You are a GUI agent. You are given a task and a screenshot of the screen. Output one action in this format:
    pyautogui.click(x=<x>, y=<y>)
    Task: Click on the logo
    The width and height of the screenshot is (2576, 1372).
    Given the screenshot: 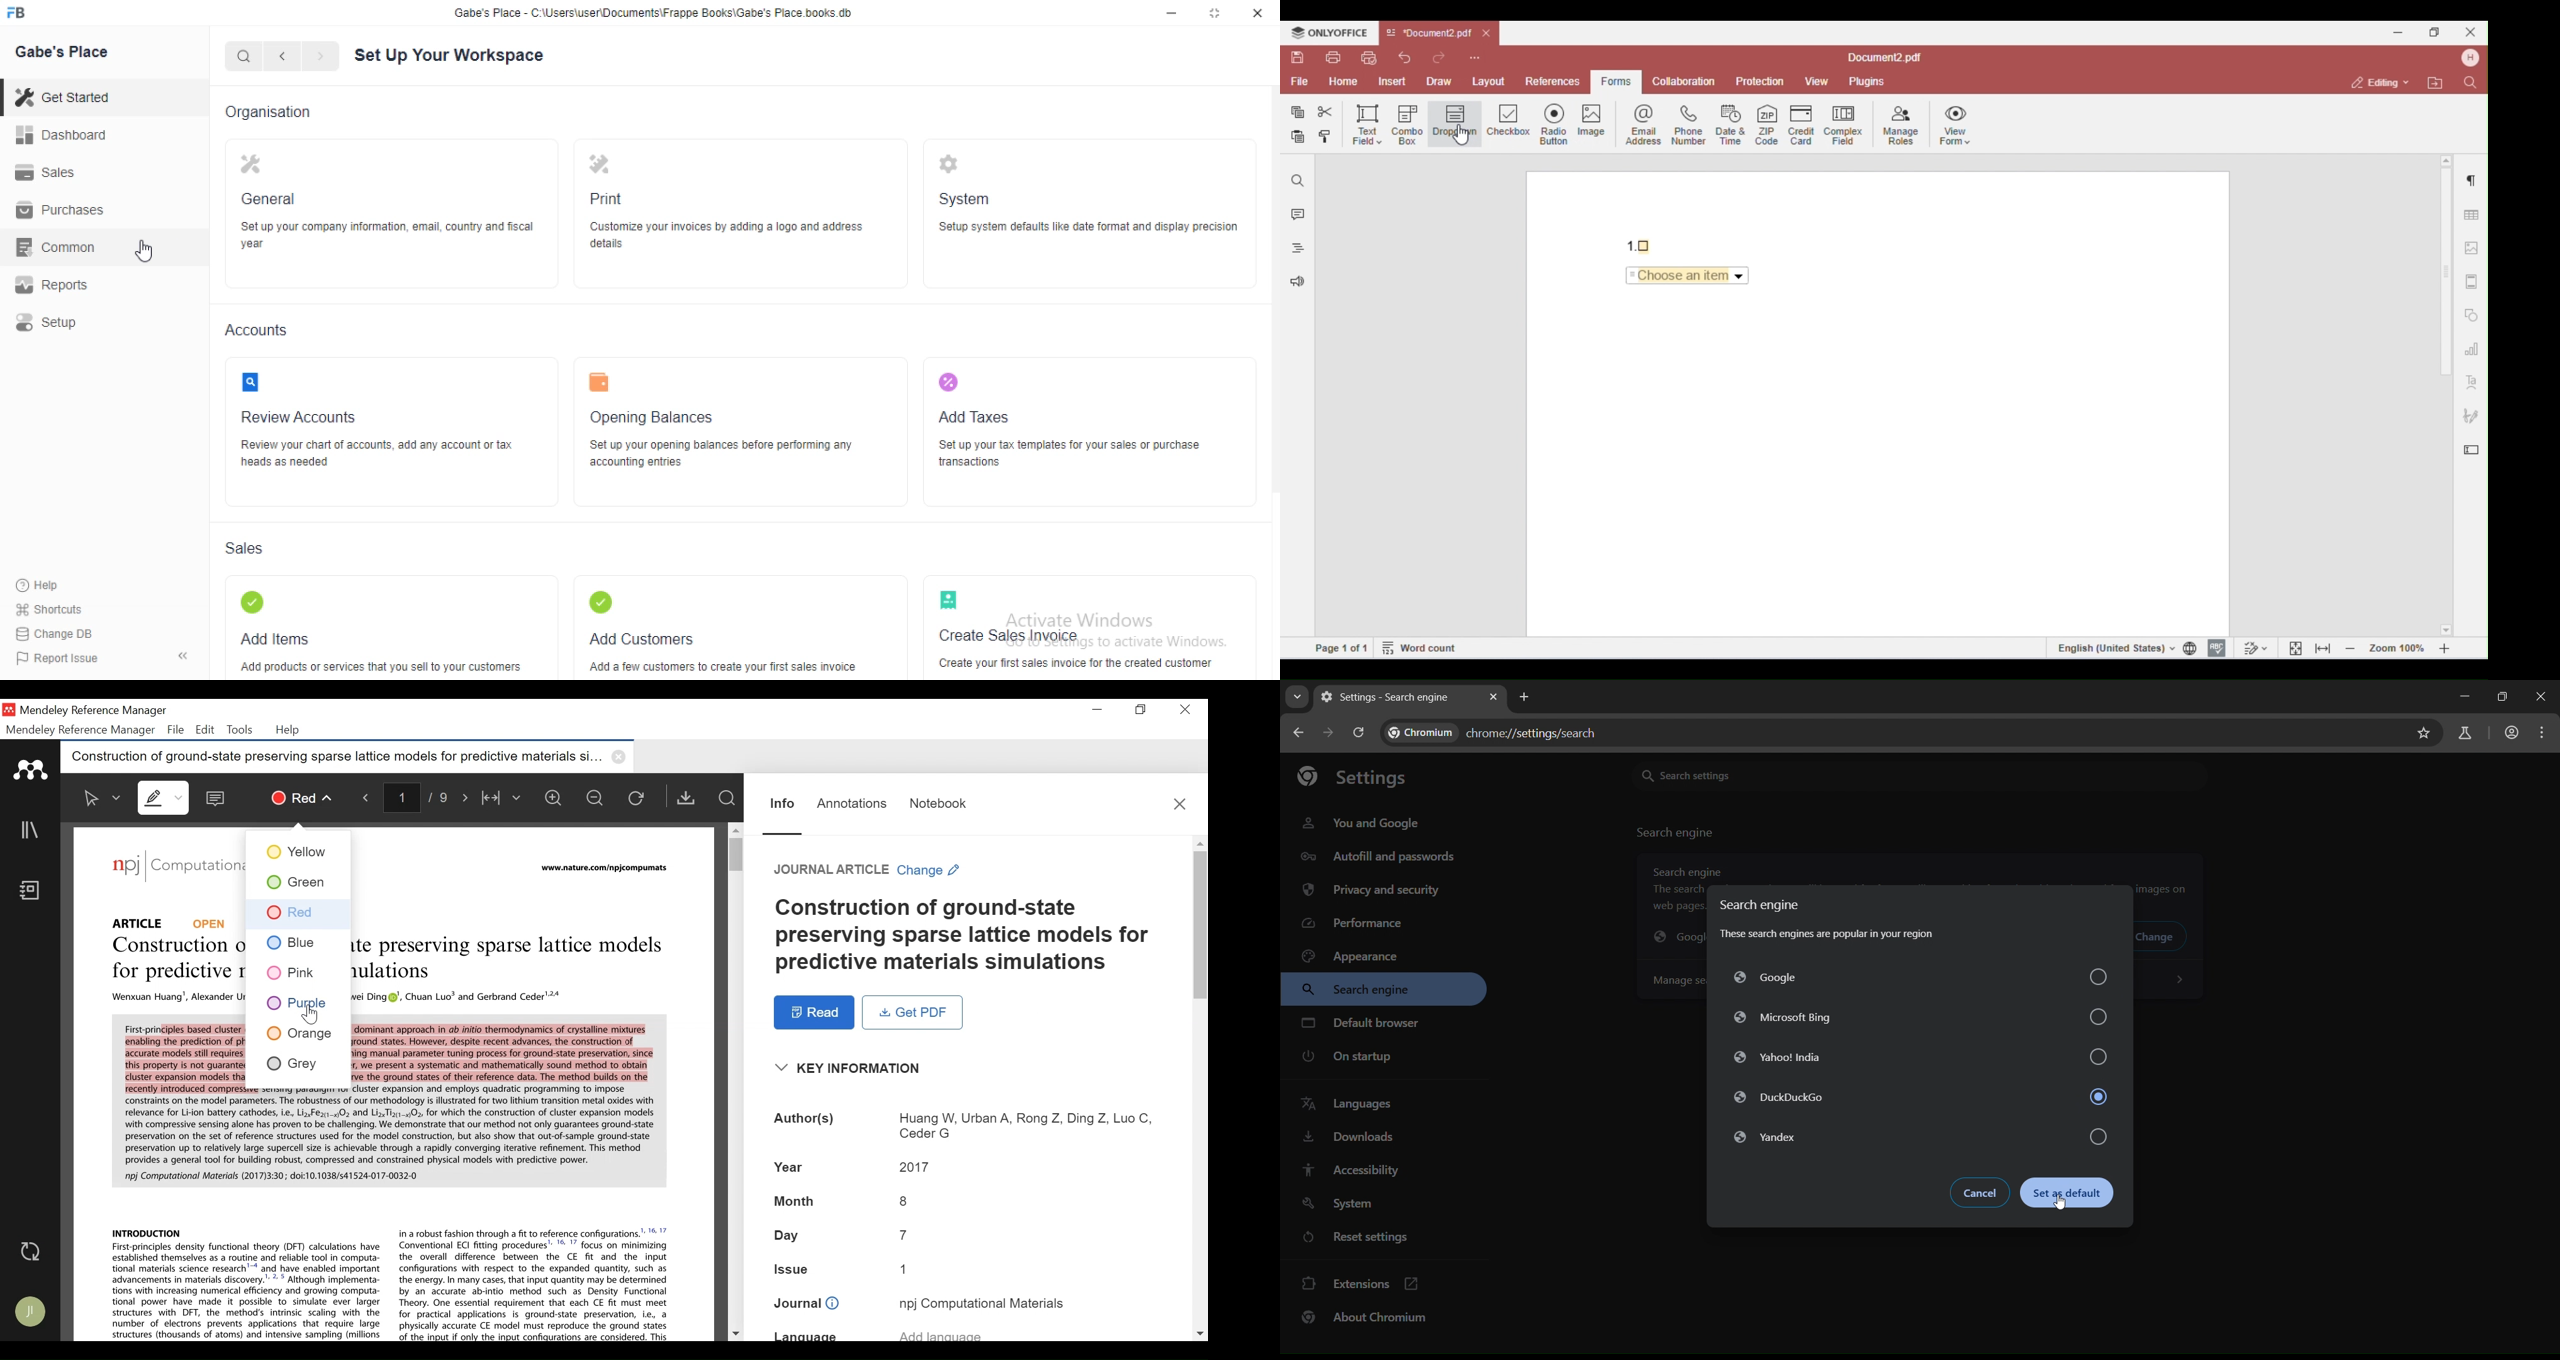 What is the action you would take?
    pyautogui.click(x=606, y=599)
    